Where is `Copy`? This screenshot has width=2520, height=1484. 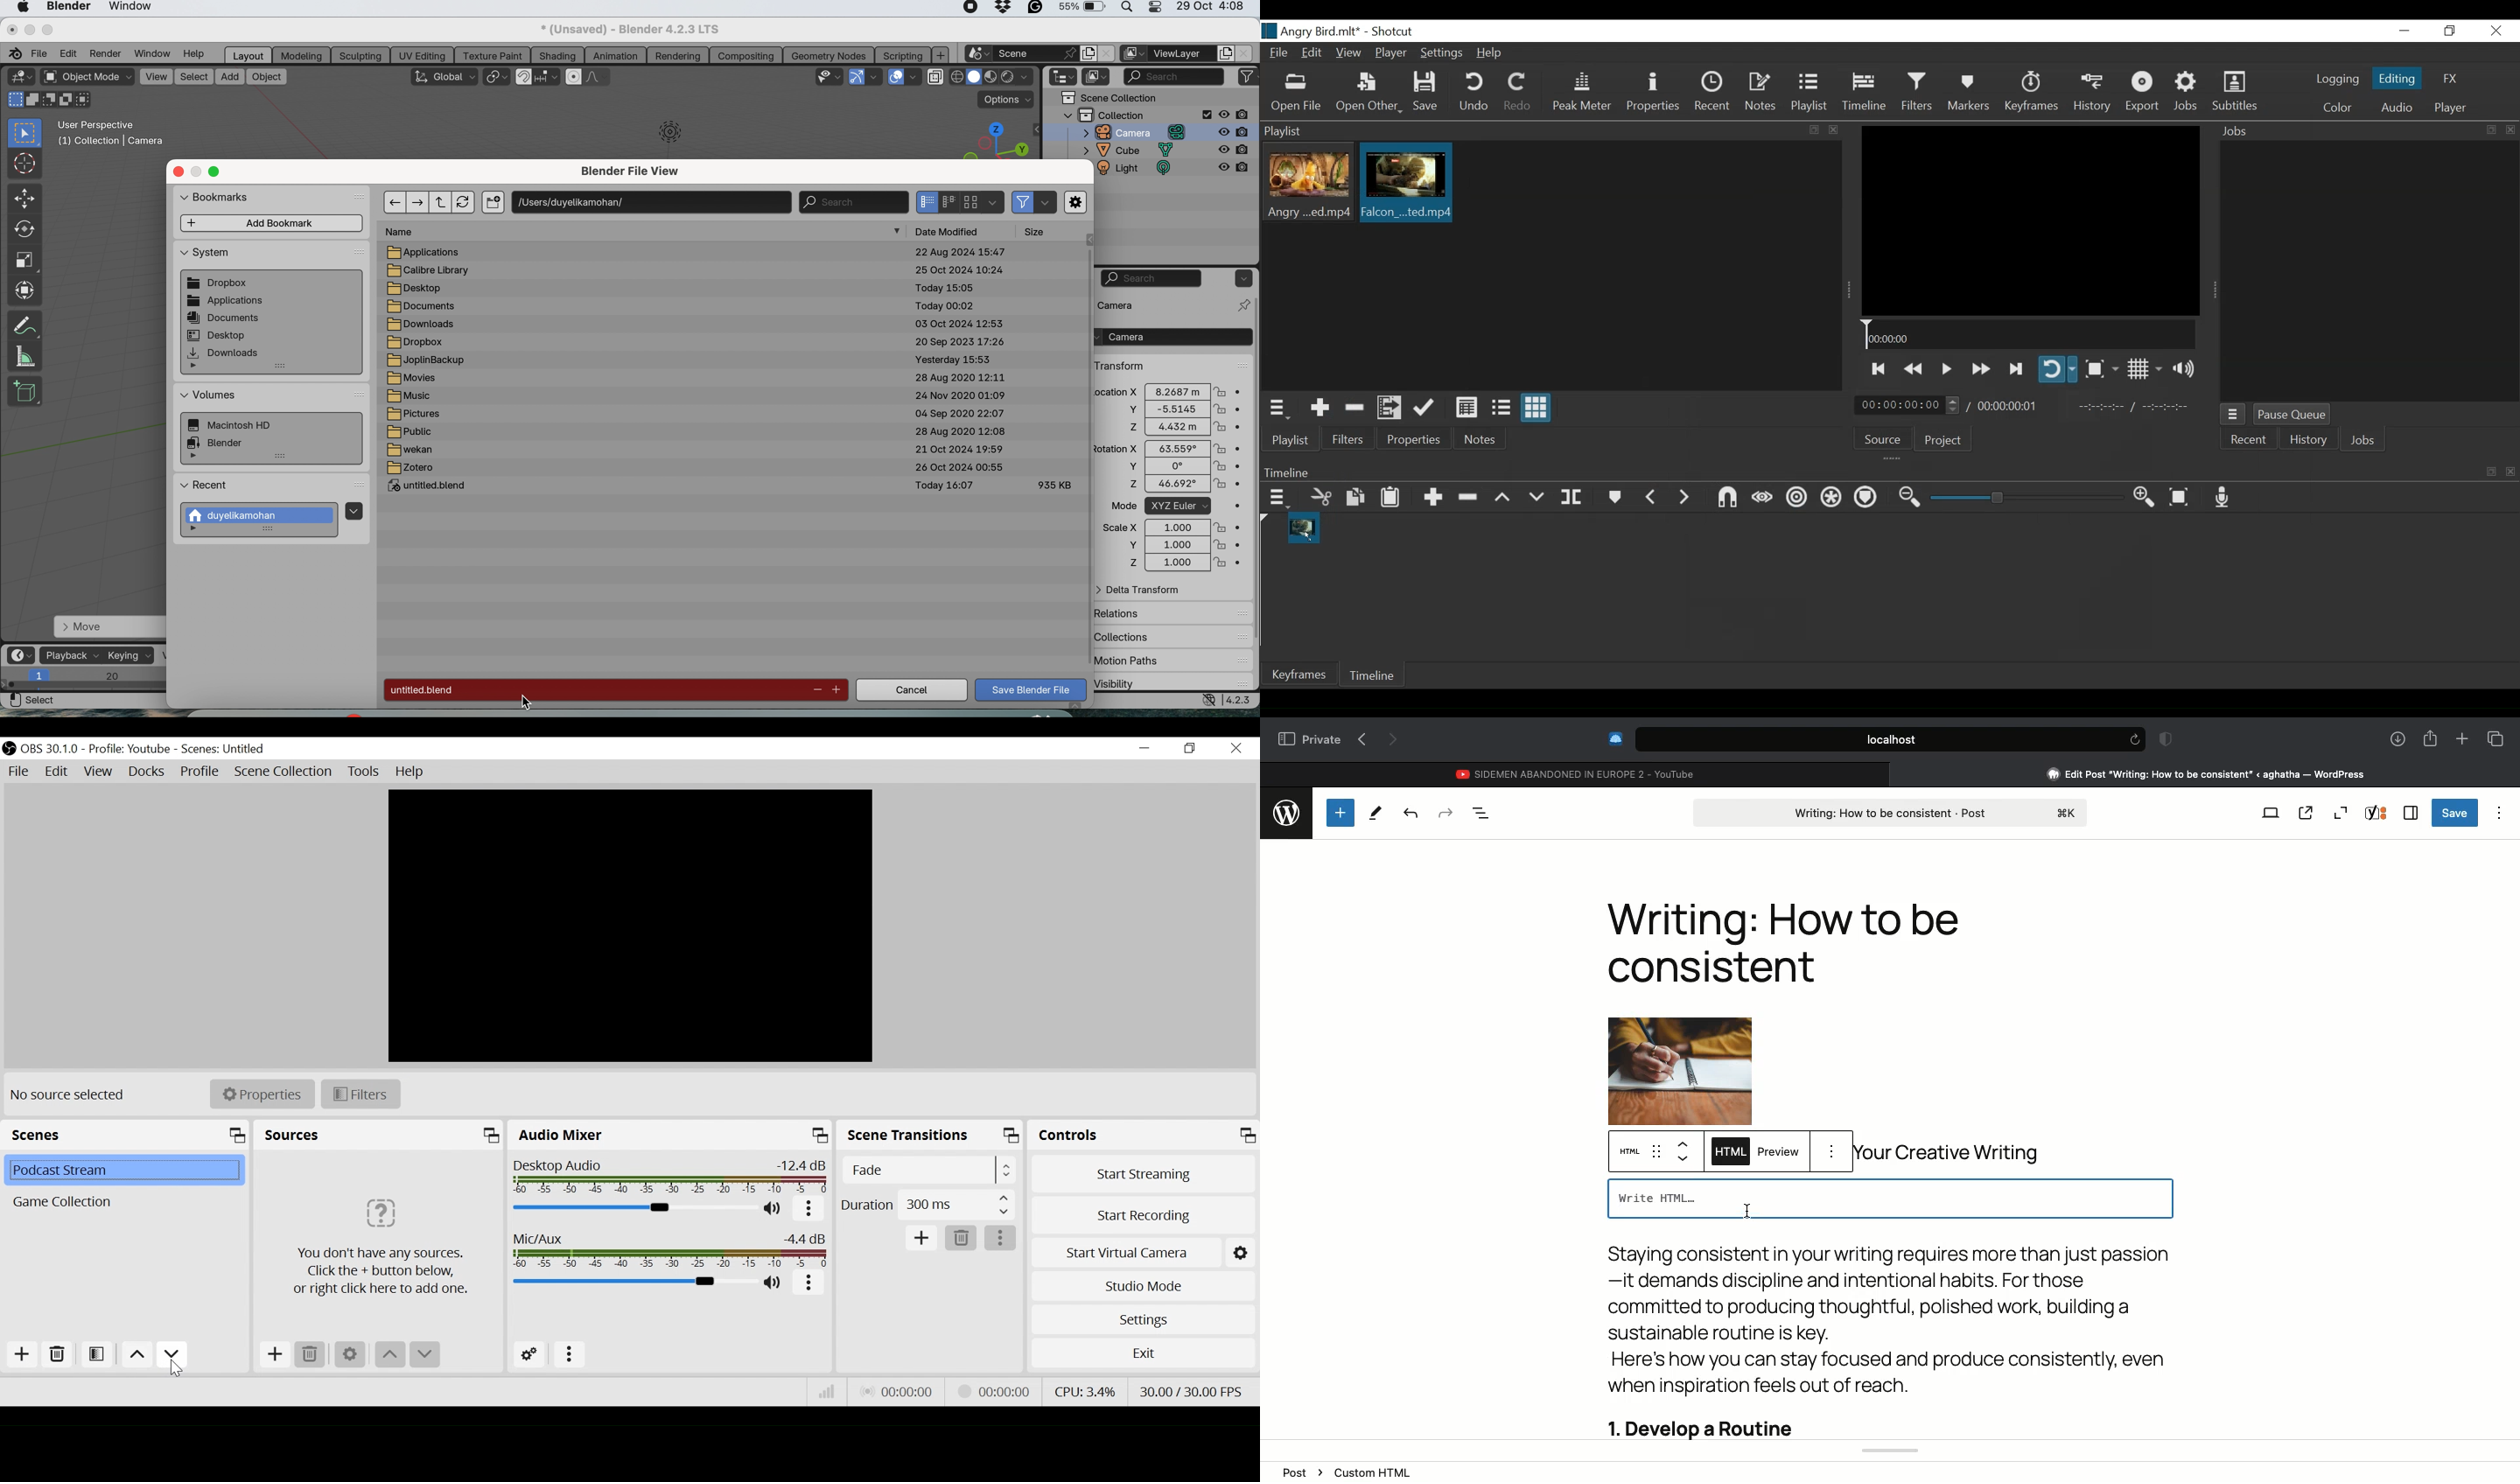
Copy is located at coordinates (1357, 499).